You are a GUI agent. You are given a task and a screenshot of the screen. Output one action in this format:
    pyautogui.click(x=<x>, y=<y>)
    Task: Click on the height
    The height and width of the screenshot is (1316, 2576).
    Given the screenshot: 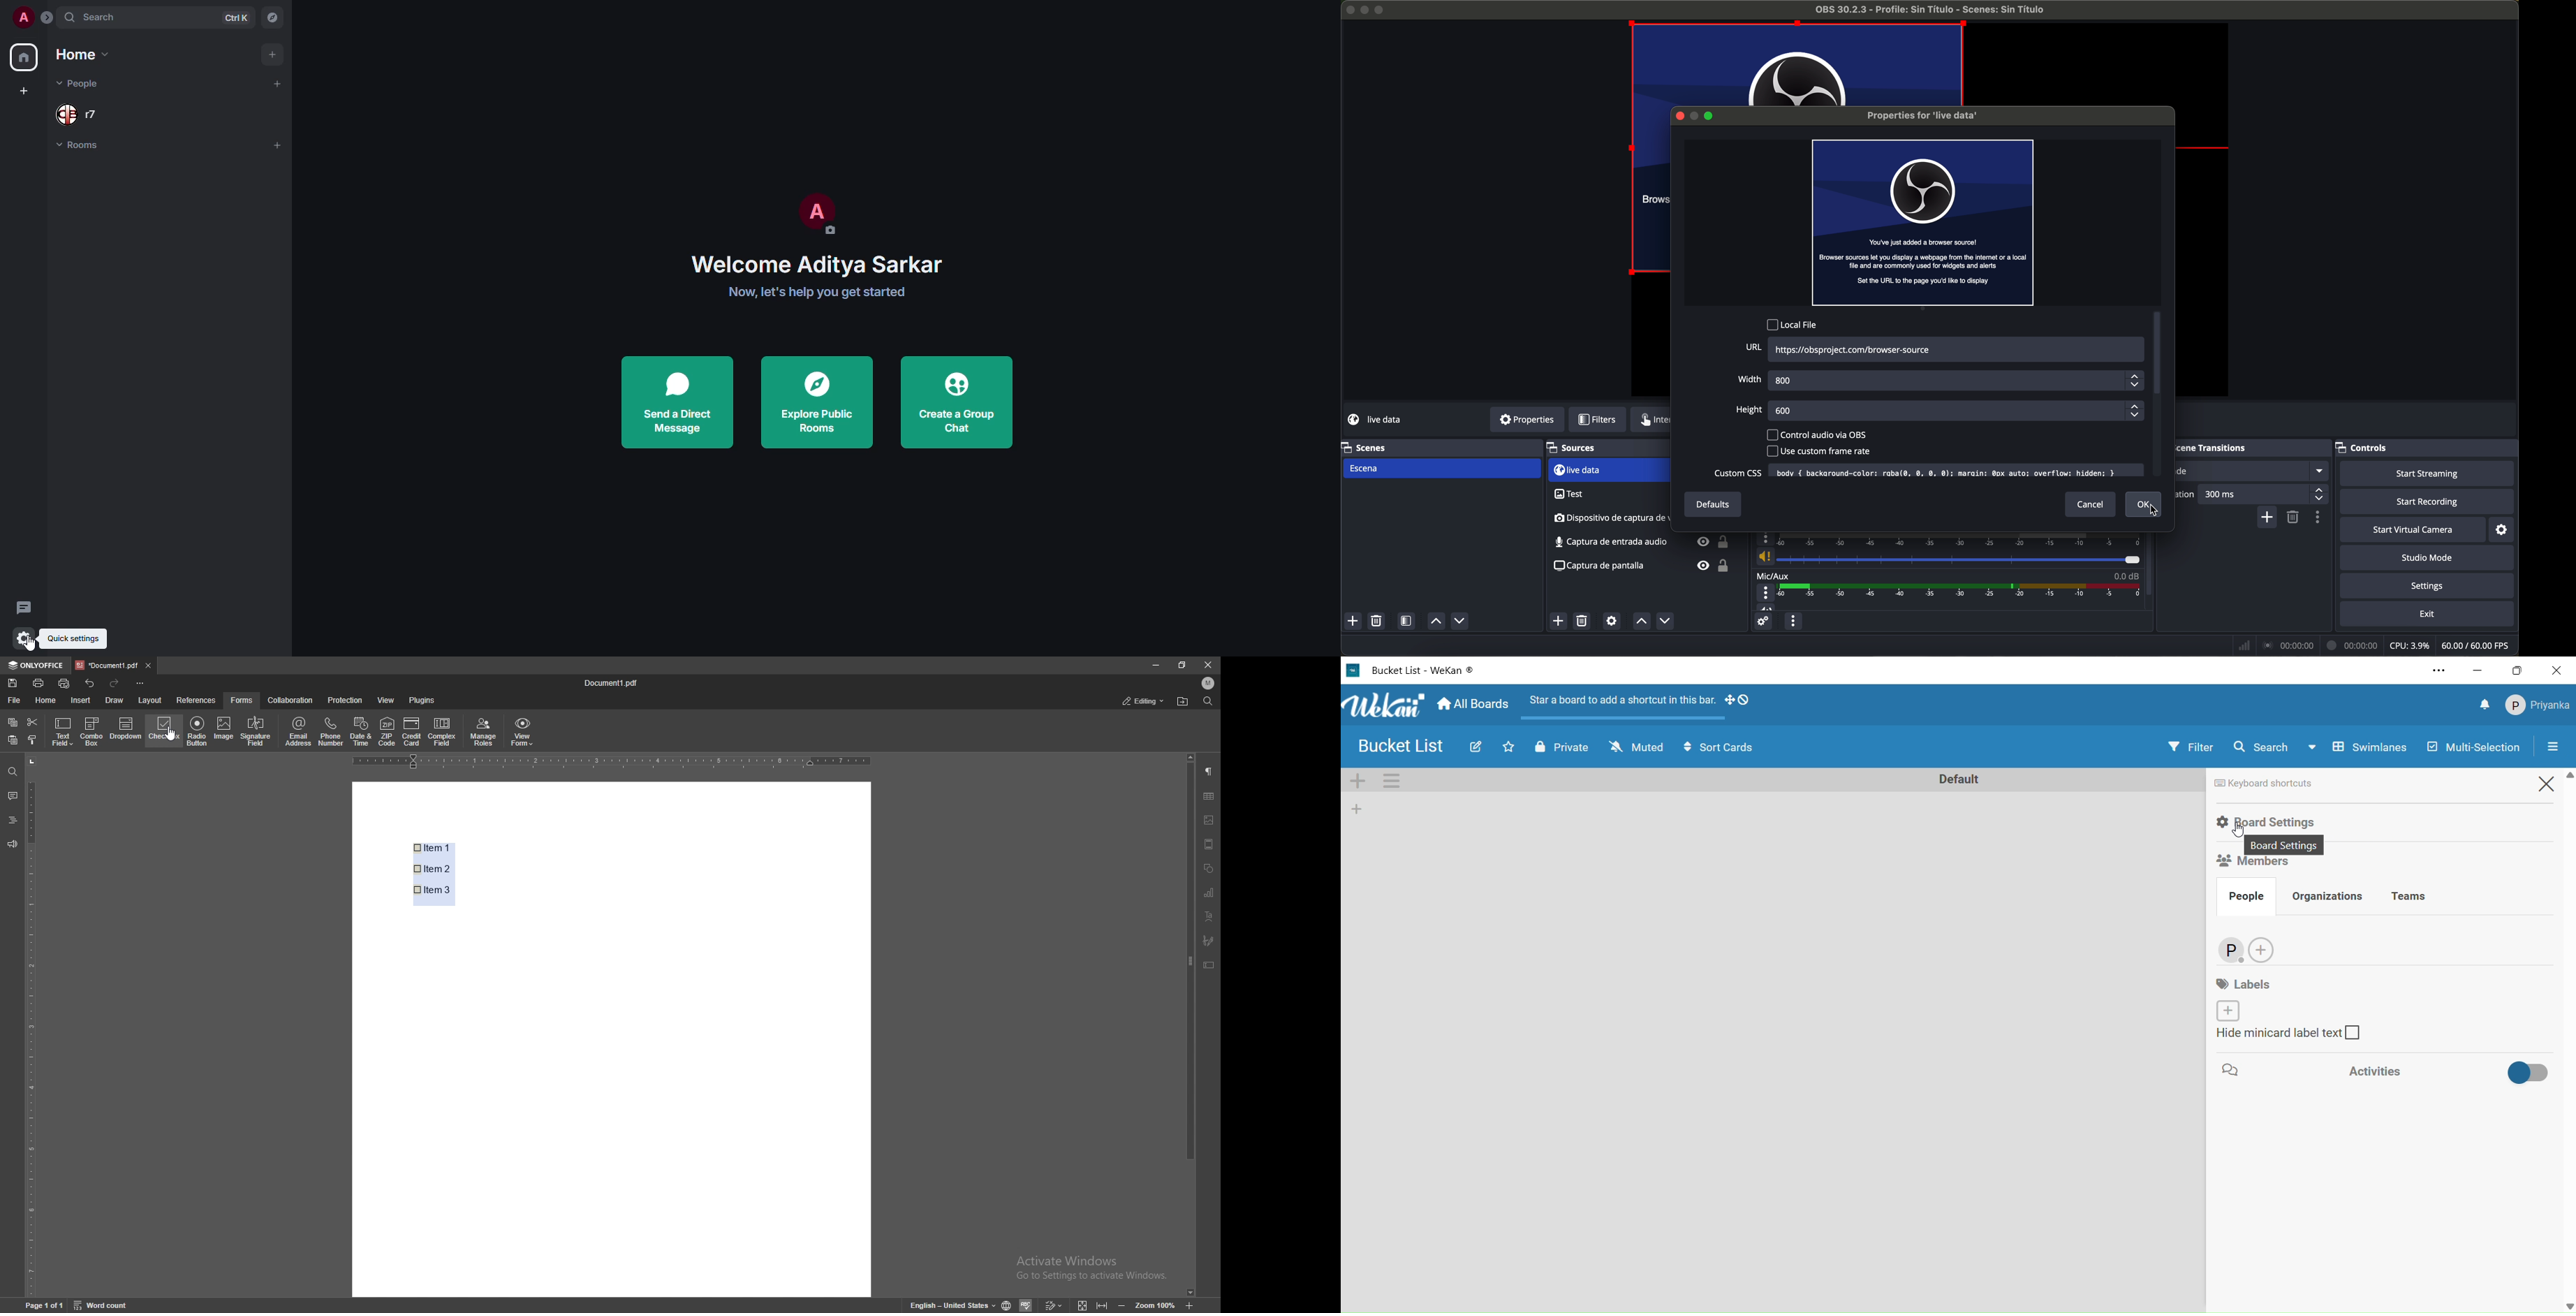 What is the action you would take?
    pyautogui.click(x=1748, y=410)
    